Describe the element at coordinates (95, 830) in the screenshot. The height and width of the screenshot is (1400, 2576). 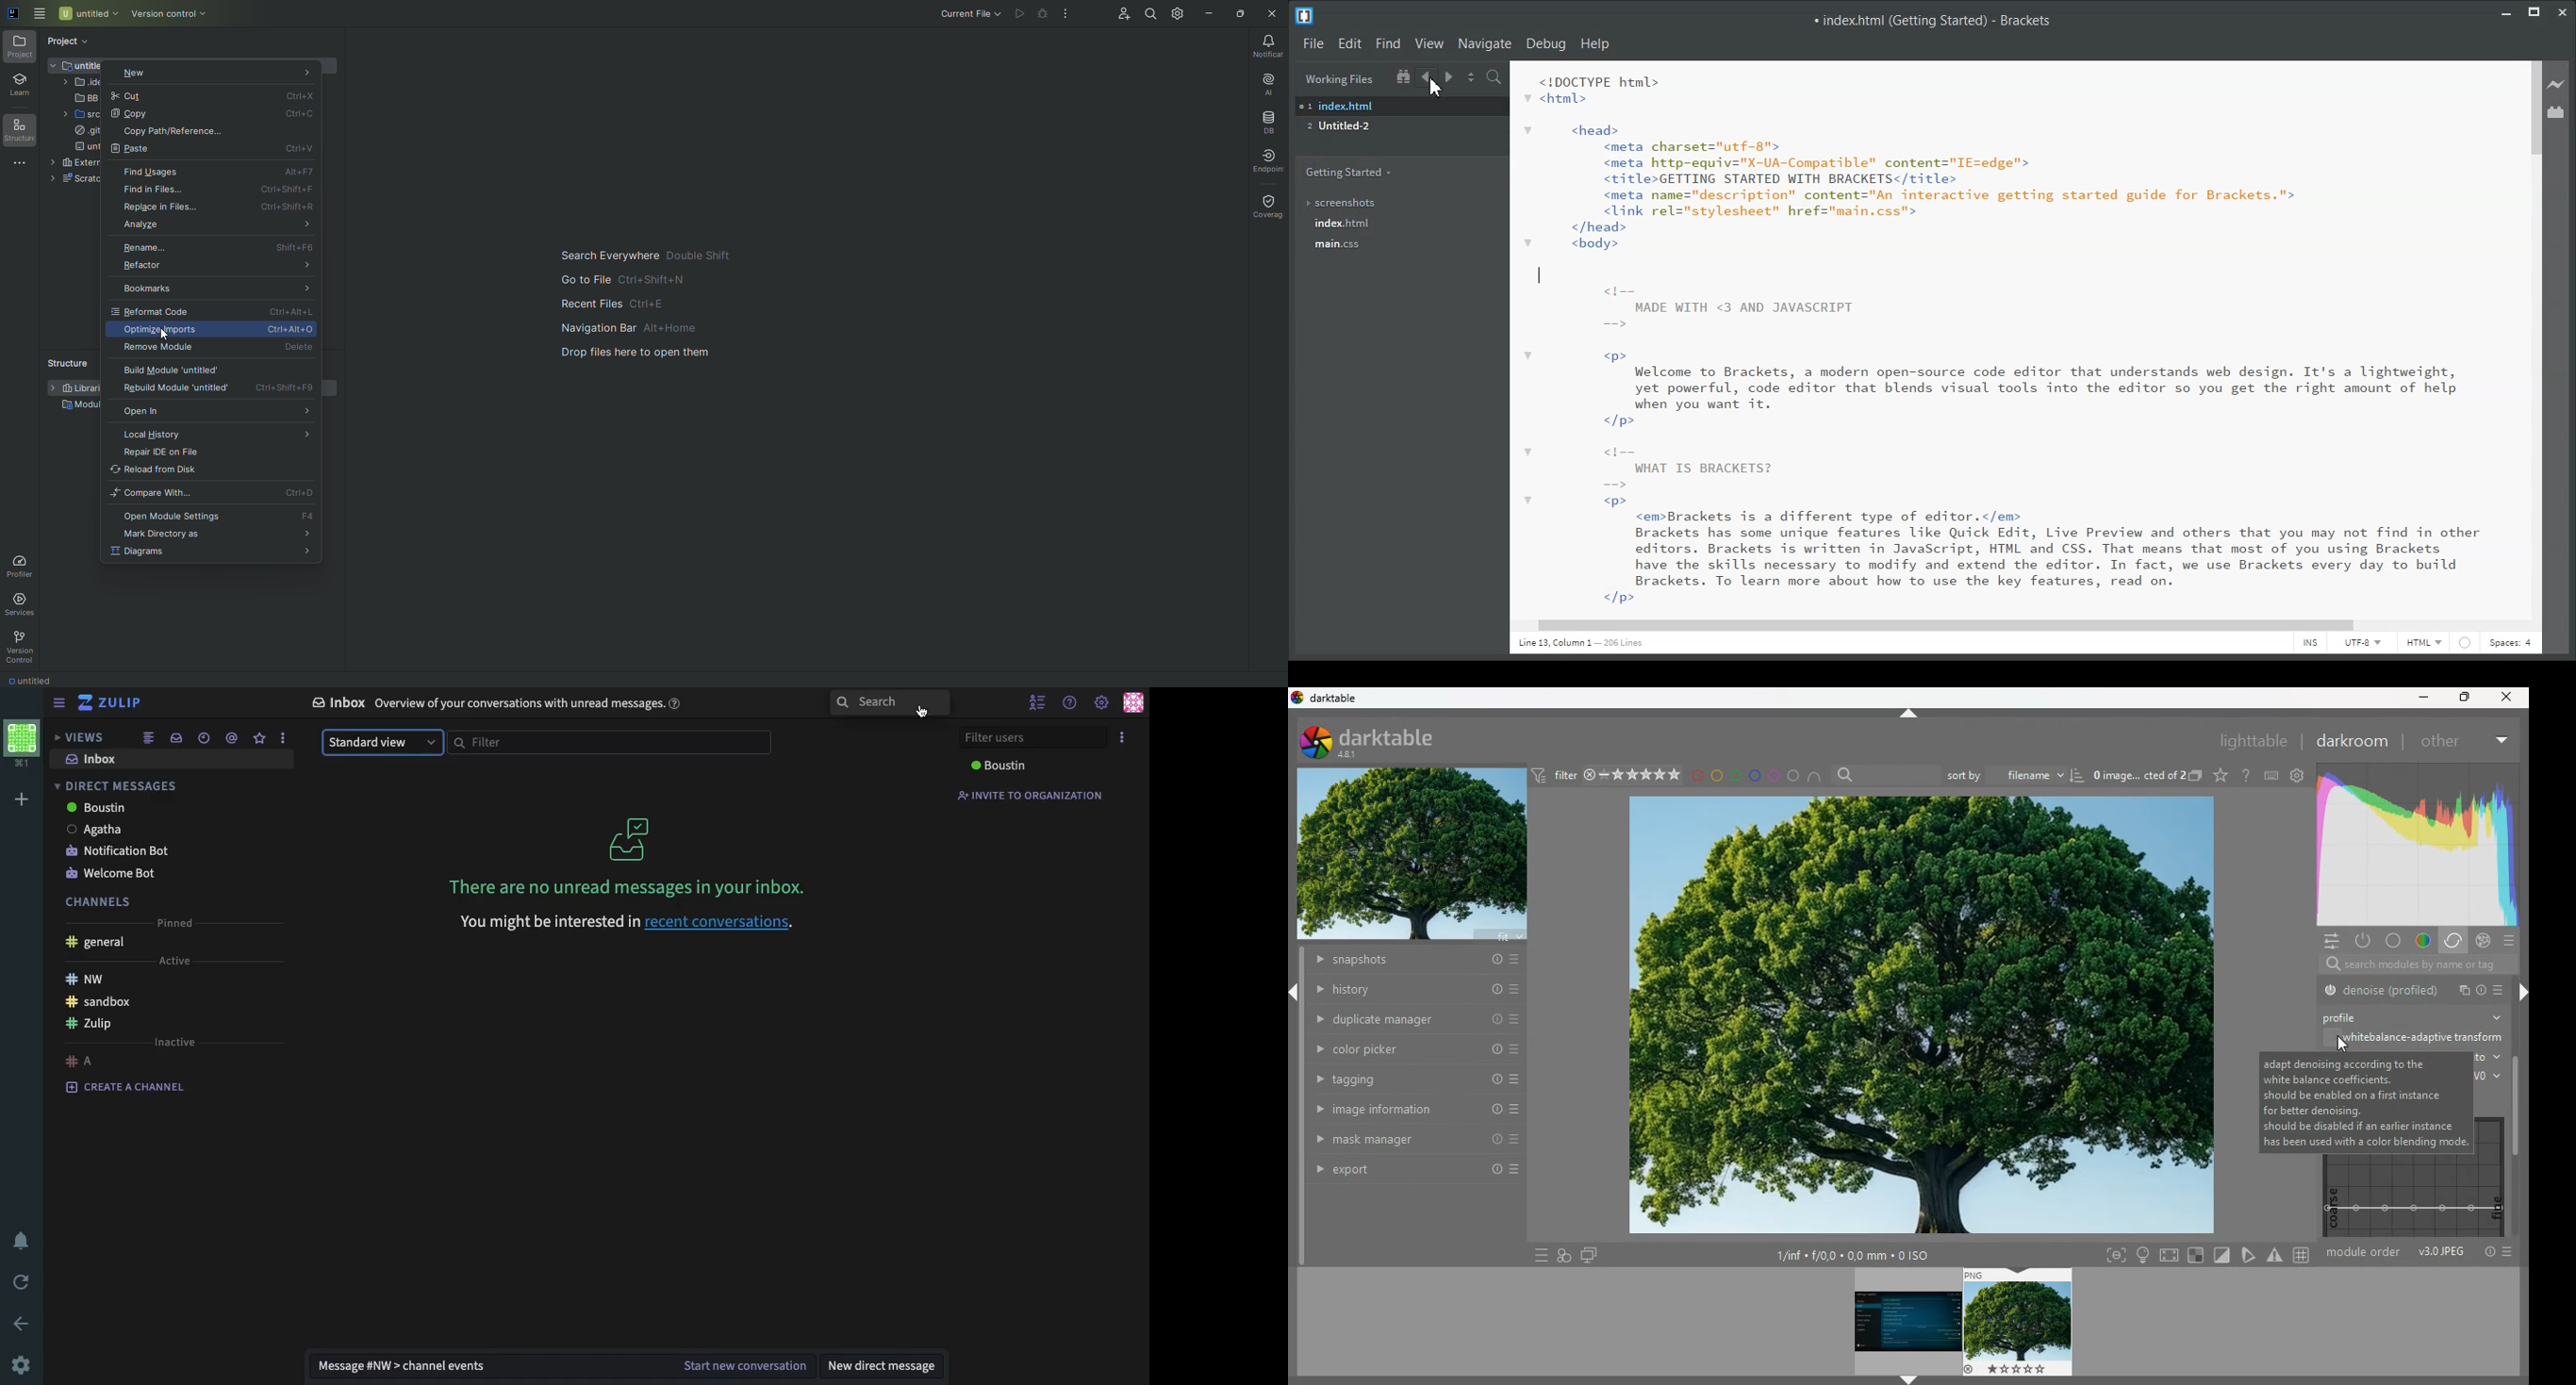
I see `Agatha` at that location.